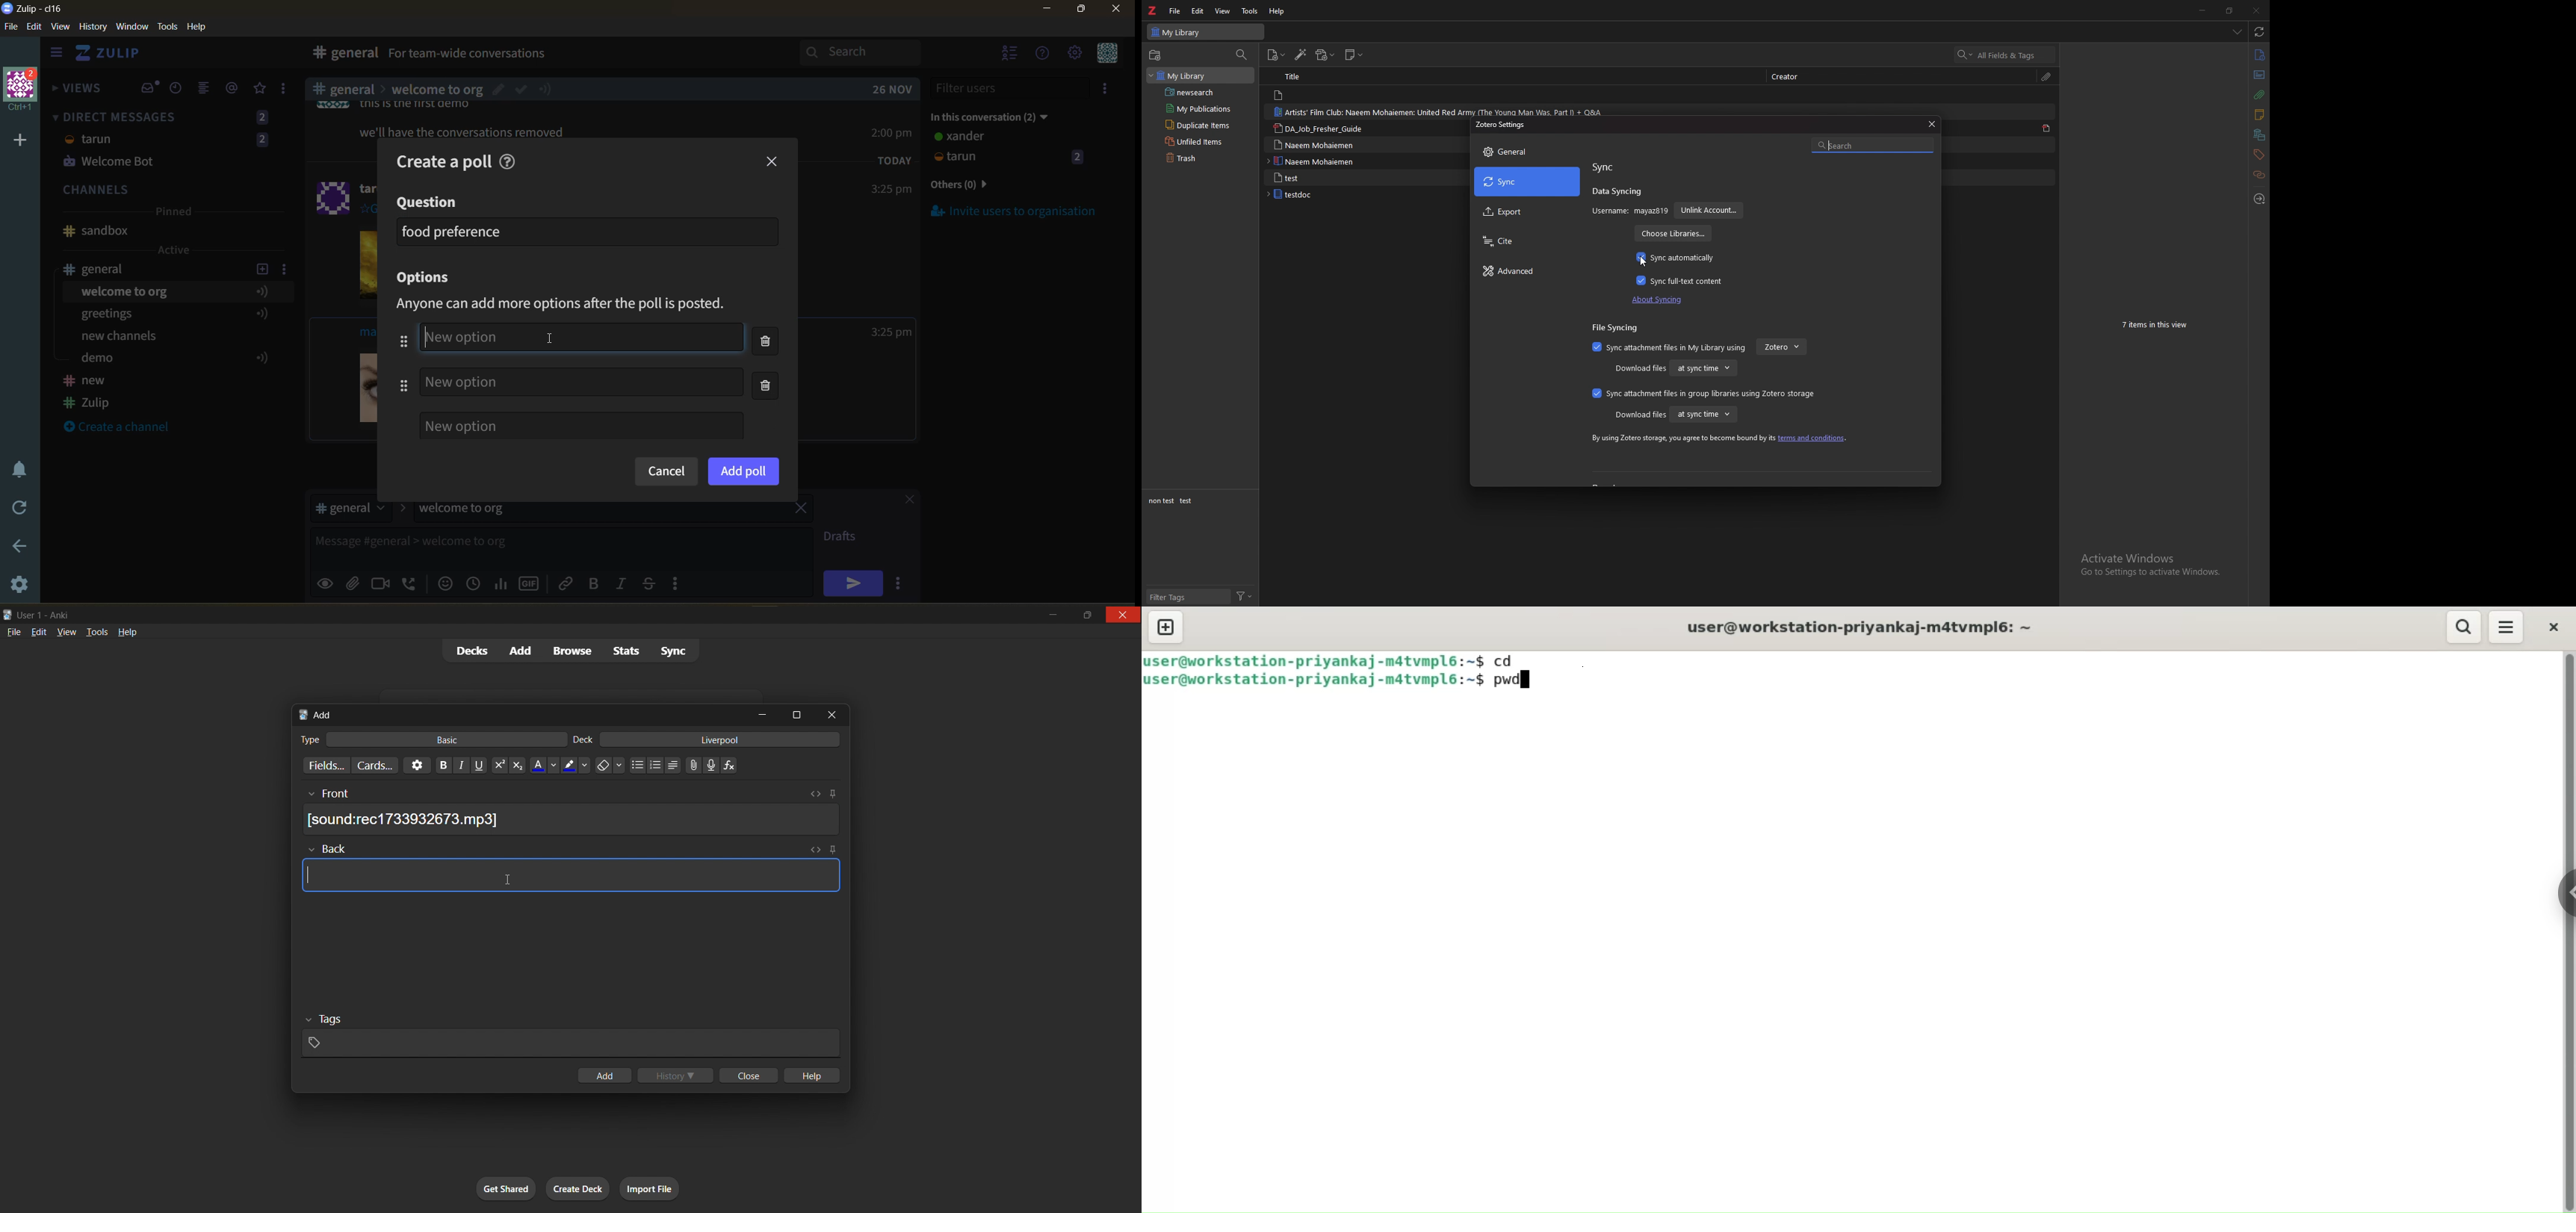 The image size is (2576, 1232). Describe the element at coordinates (518, 713) in the screenshot. I see `tab title` at that location.